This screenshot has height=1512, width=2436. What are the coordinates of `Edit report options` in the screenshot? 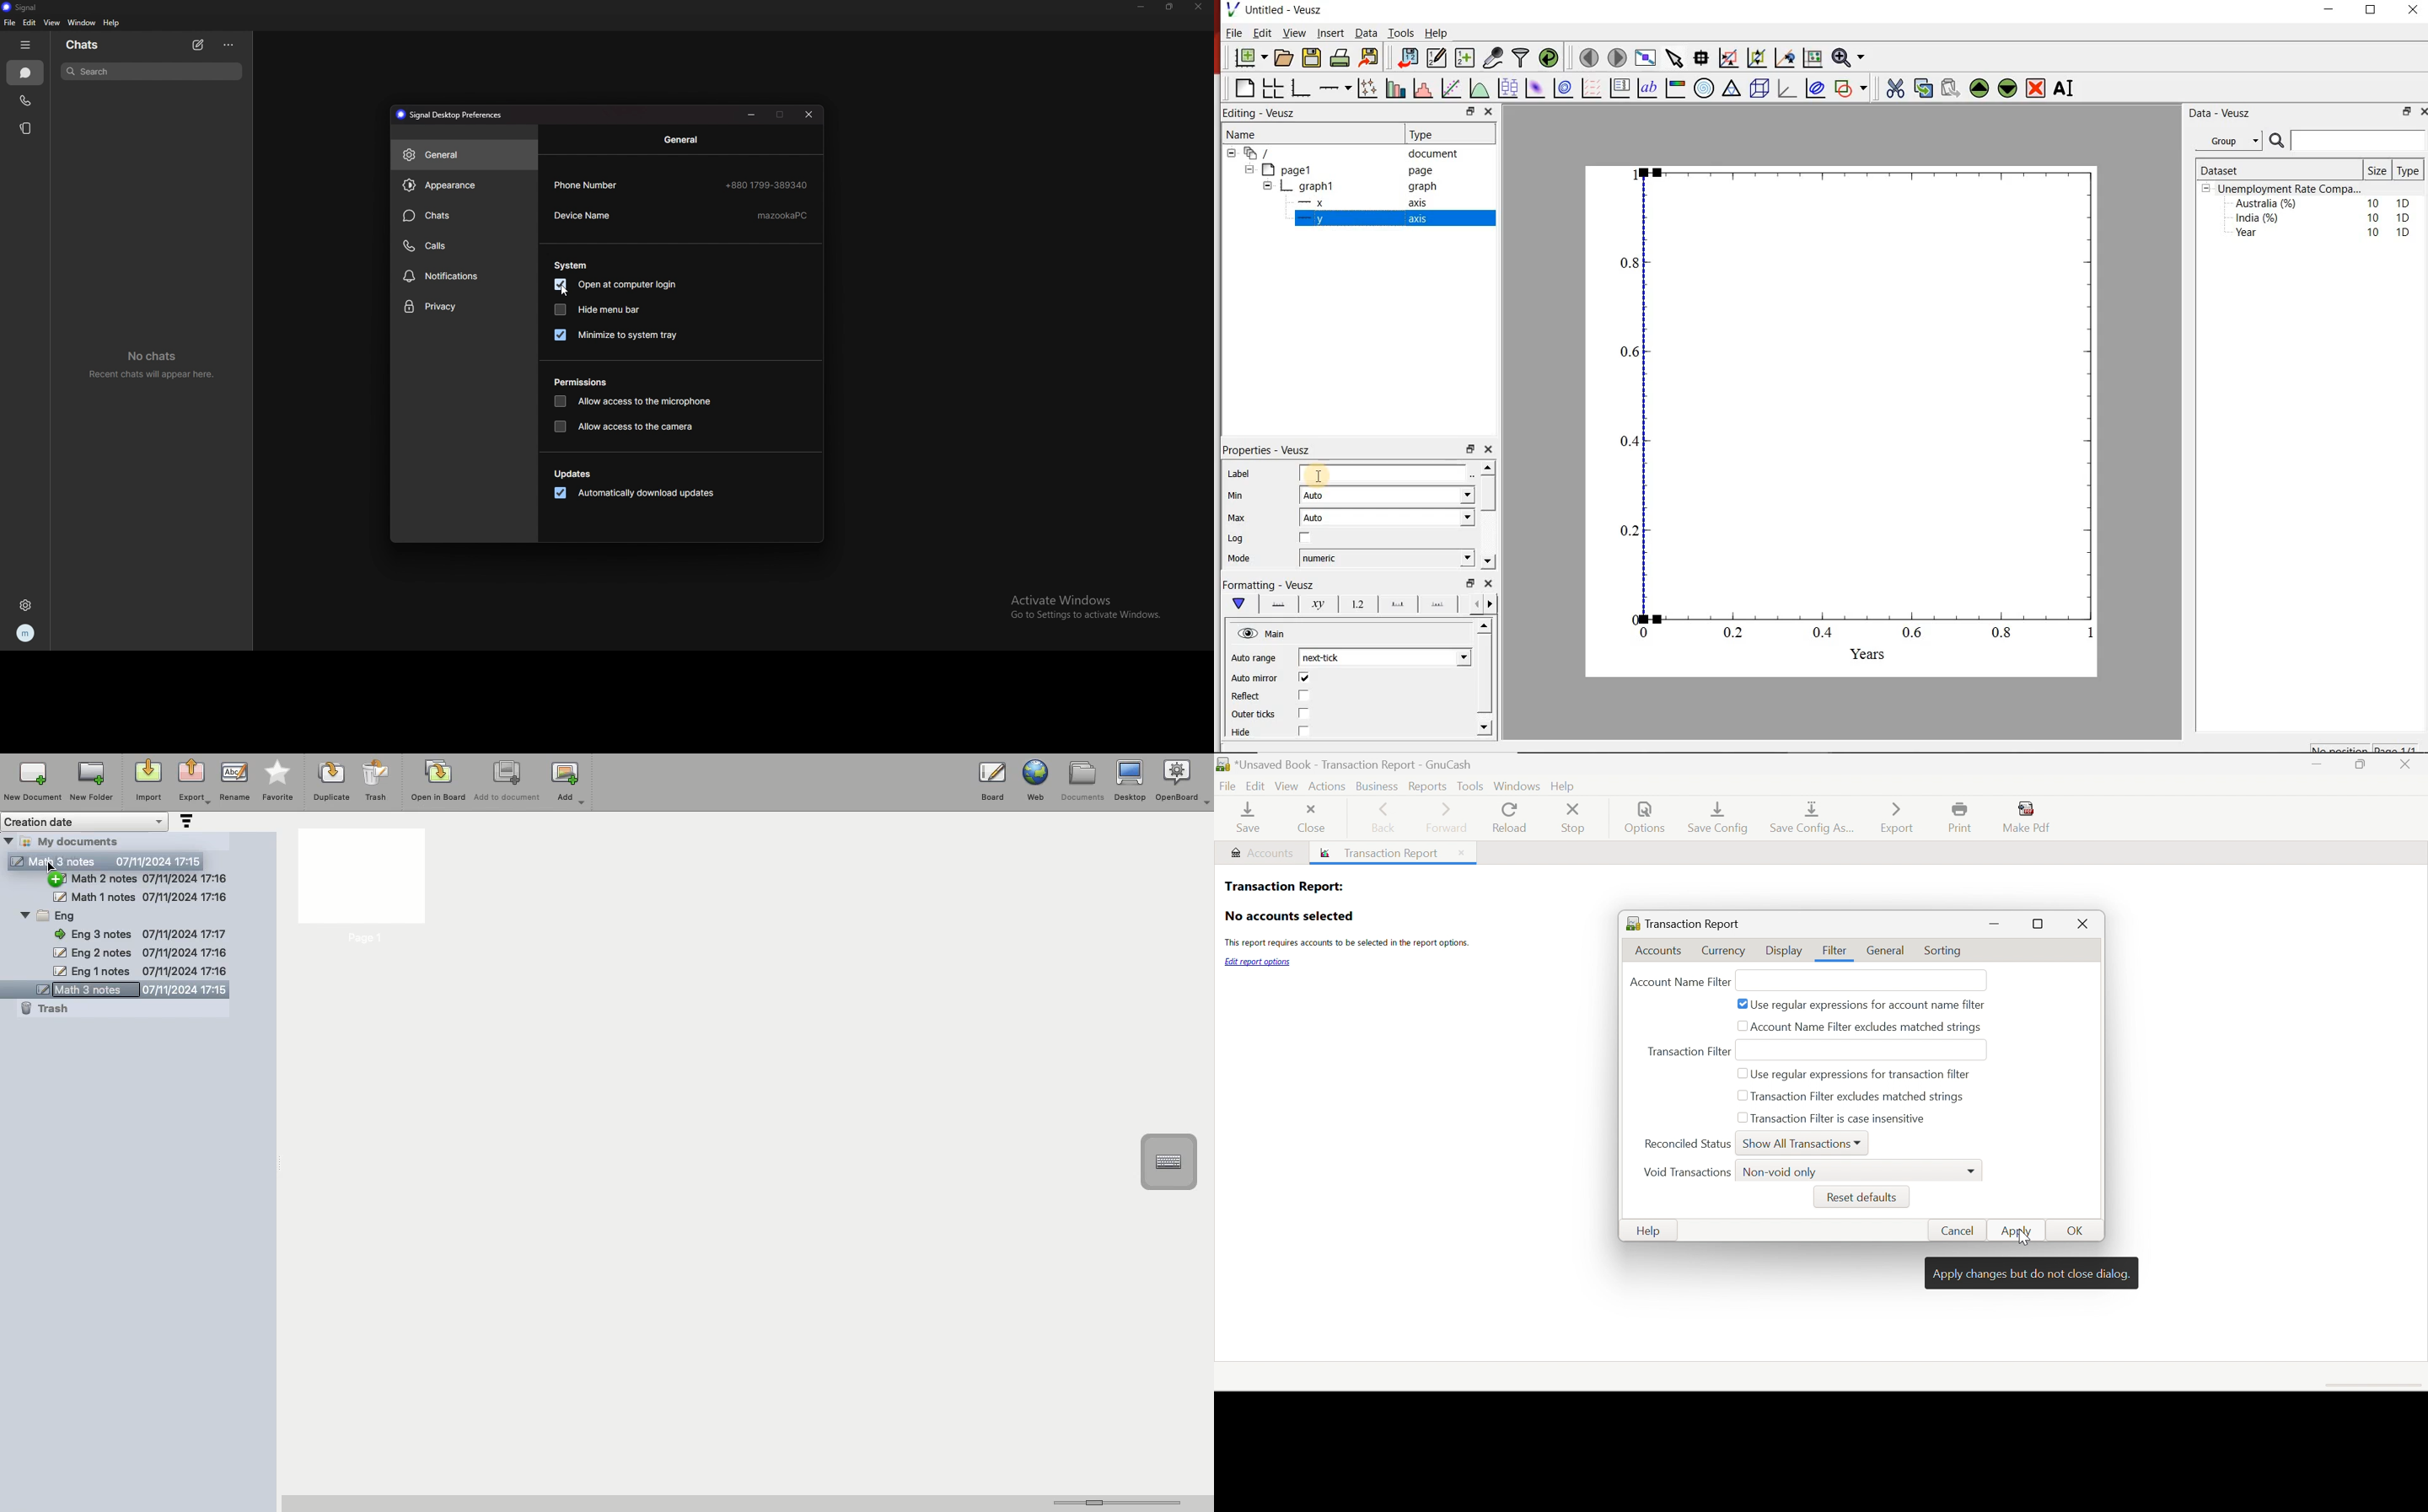 It's located at (1258, 962).